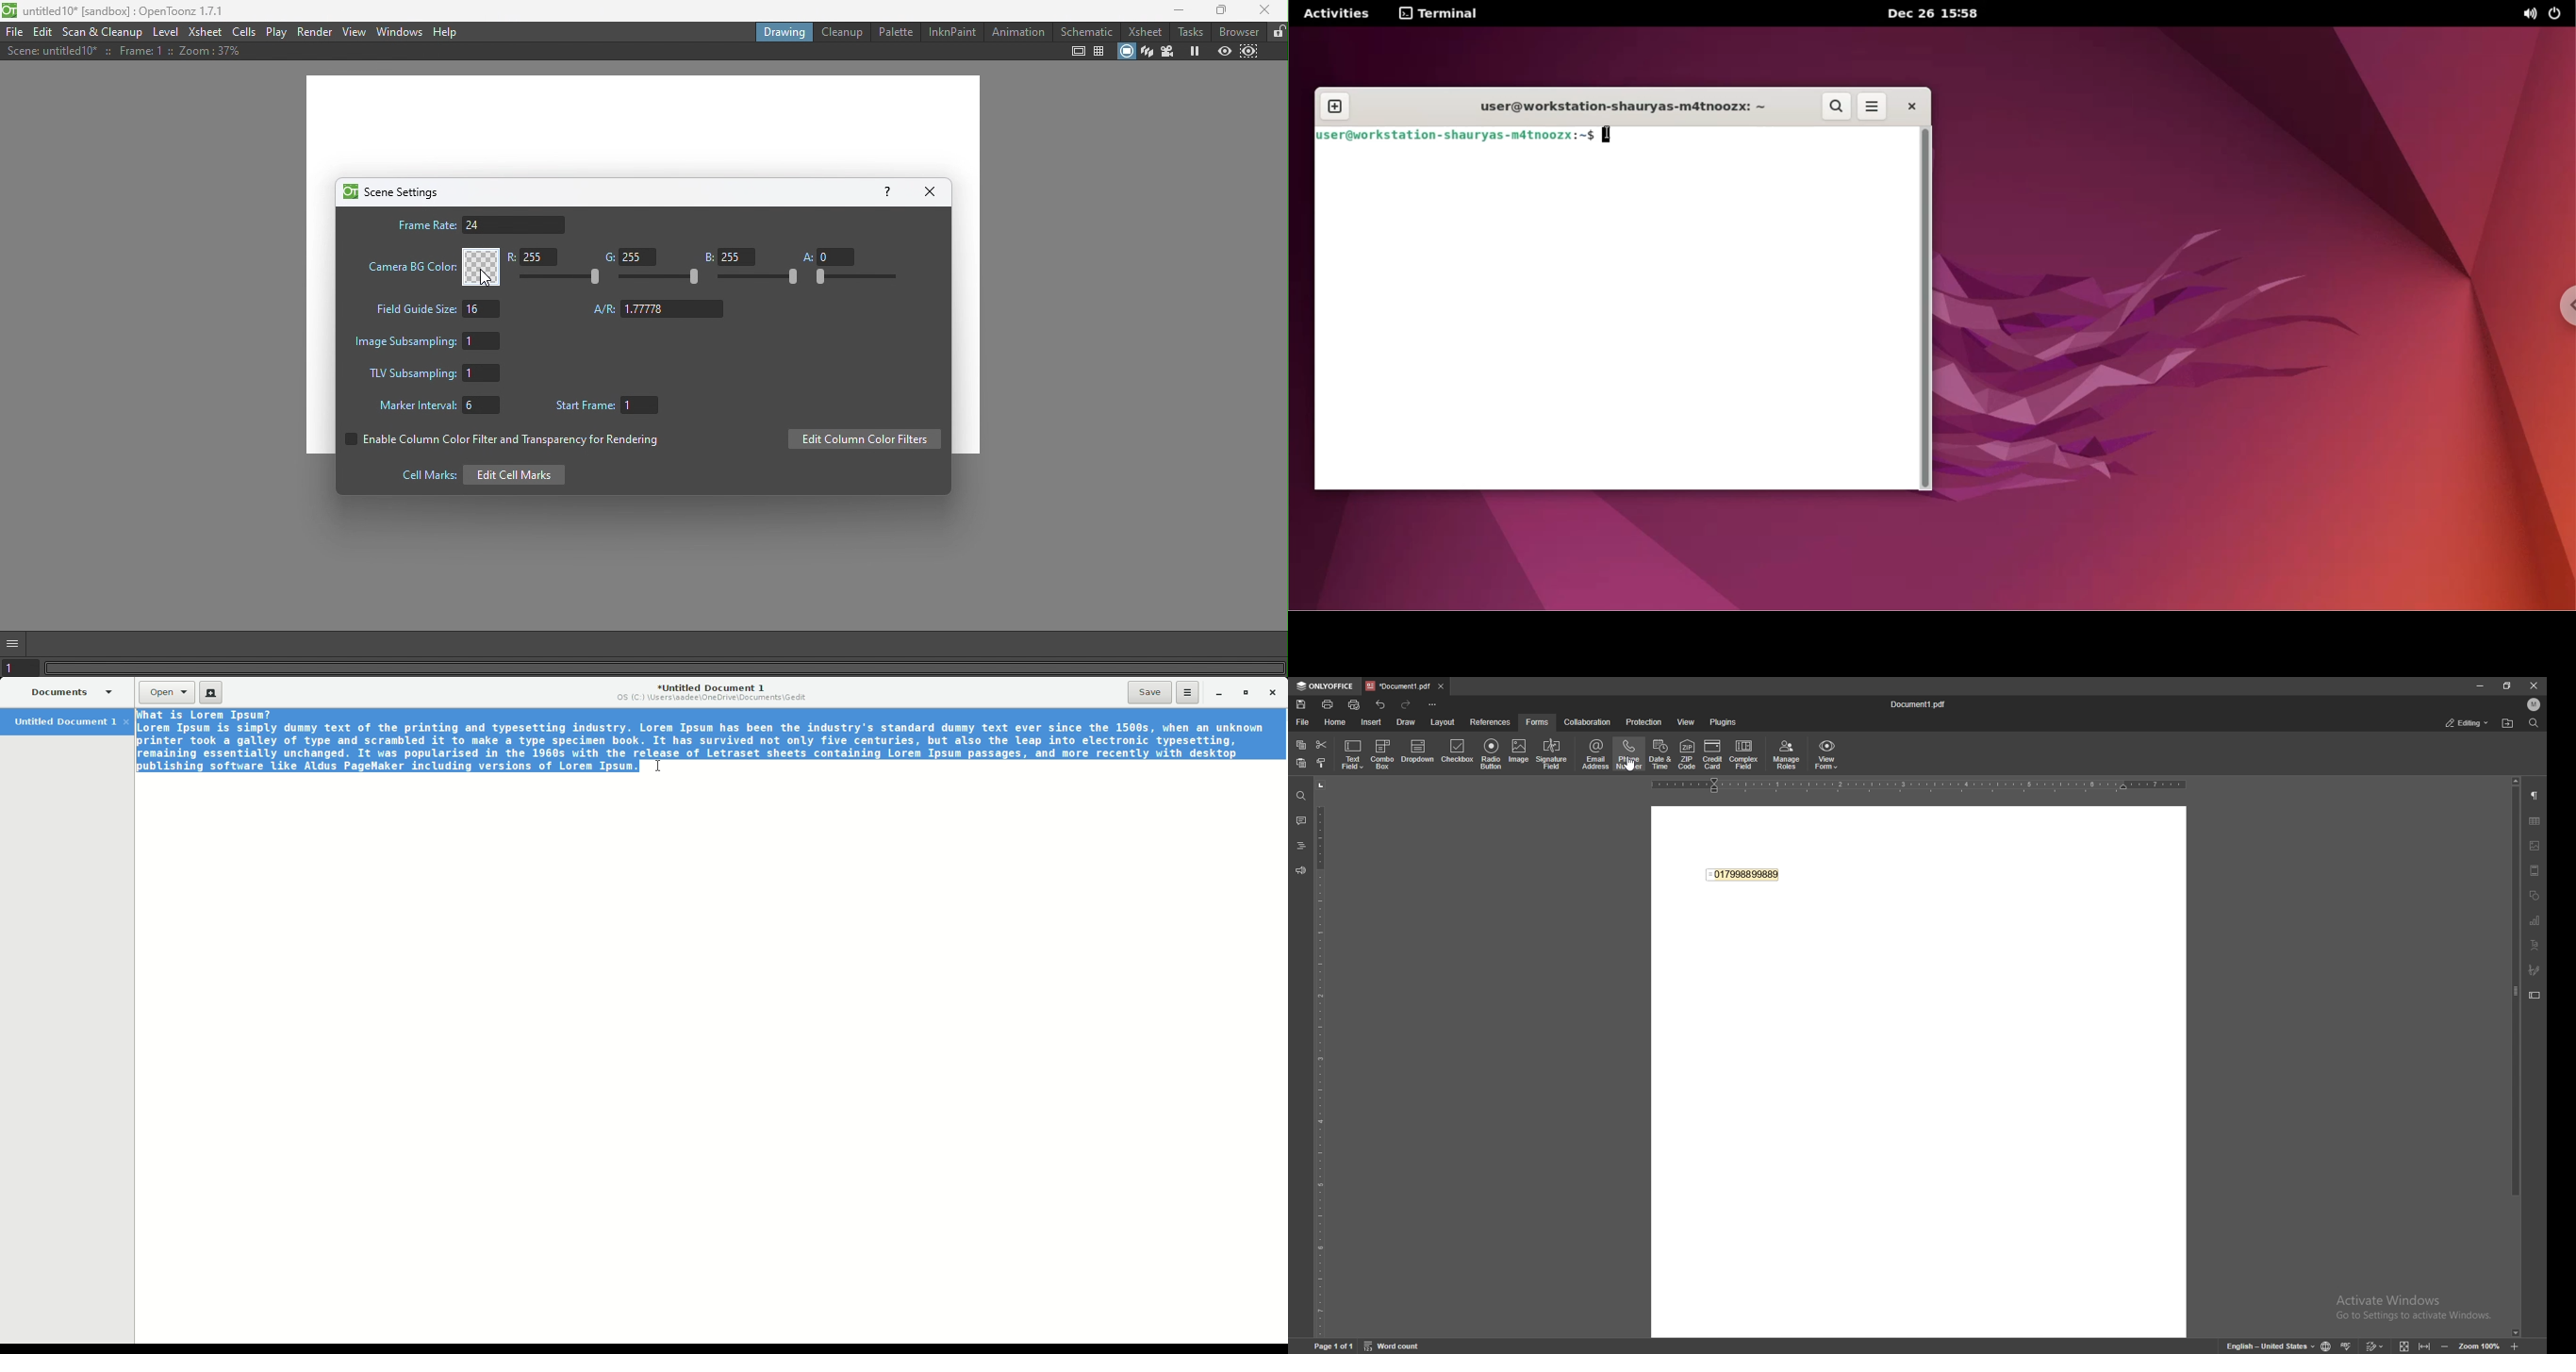  Describe the element at coordinates (1444, 722) in the screenshot. I see `layout` at that location.